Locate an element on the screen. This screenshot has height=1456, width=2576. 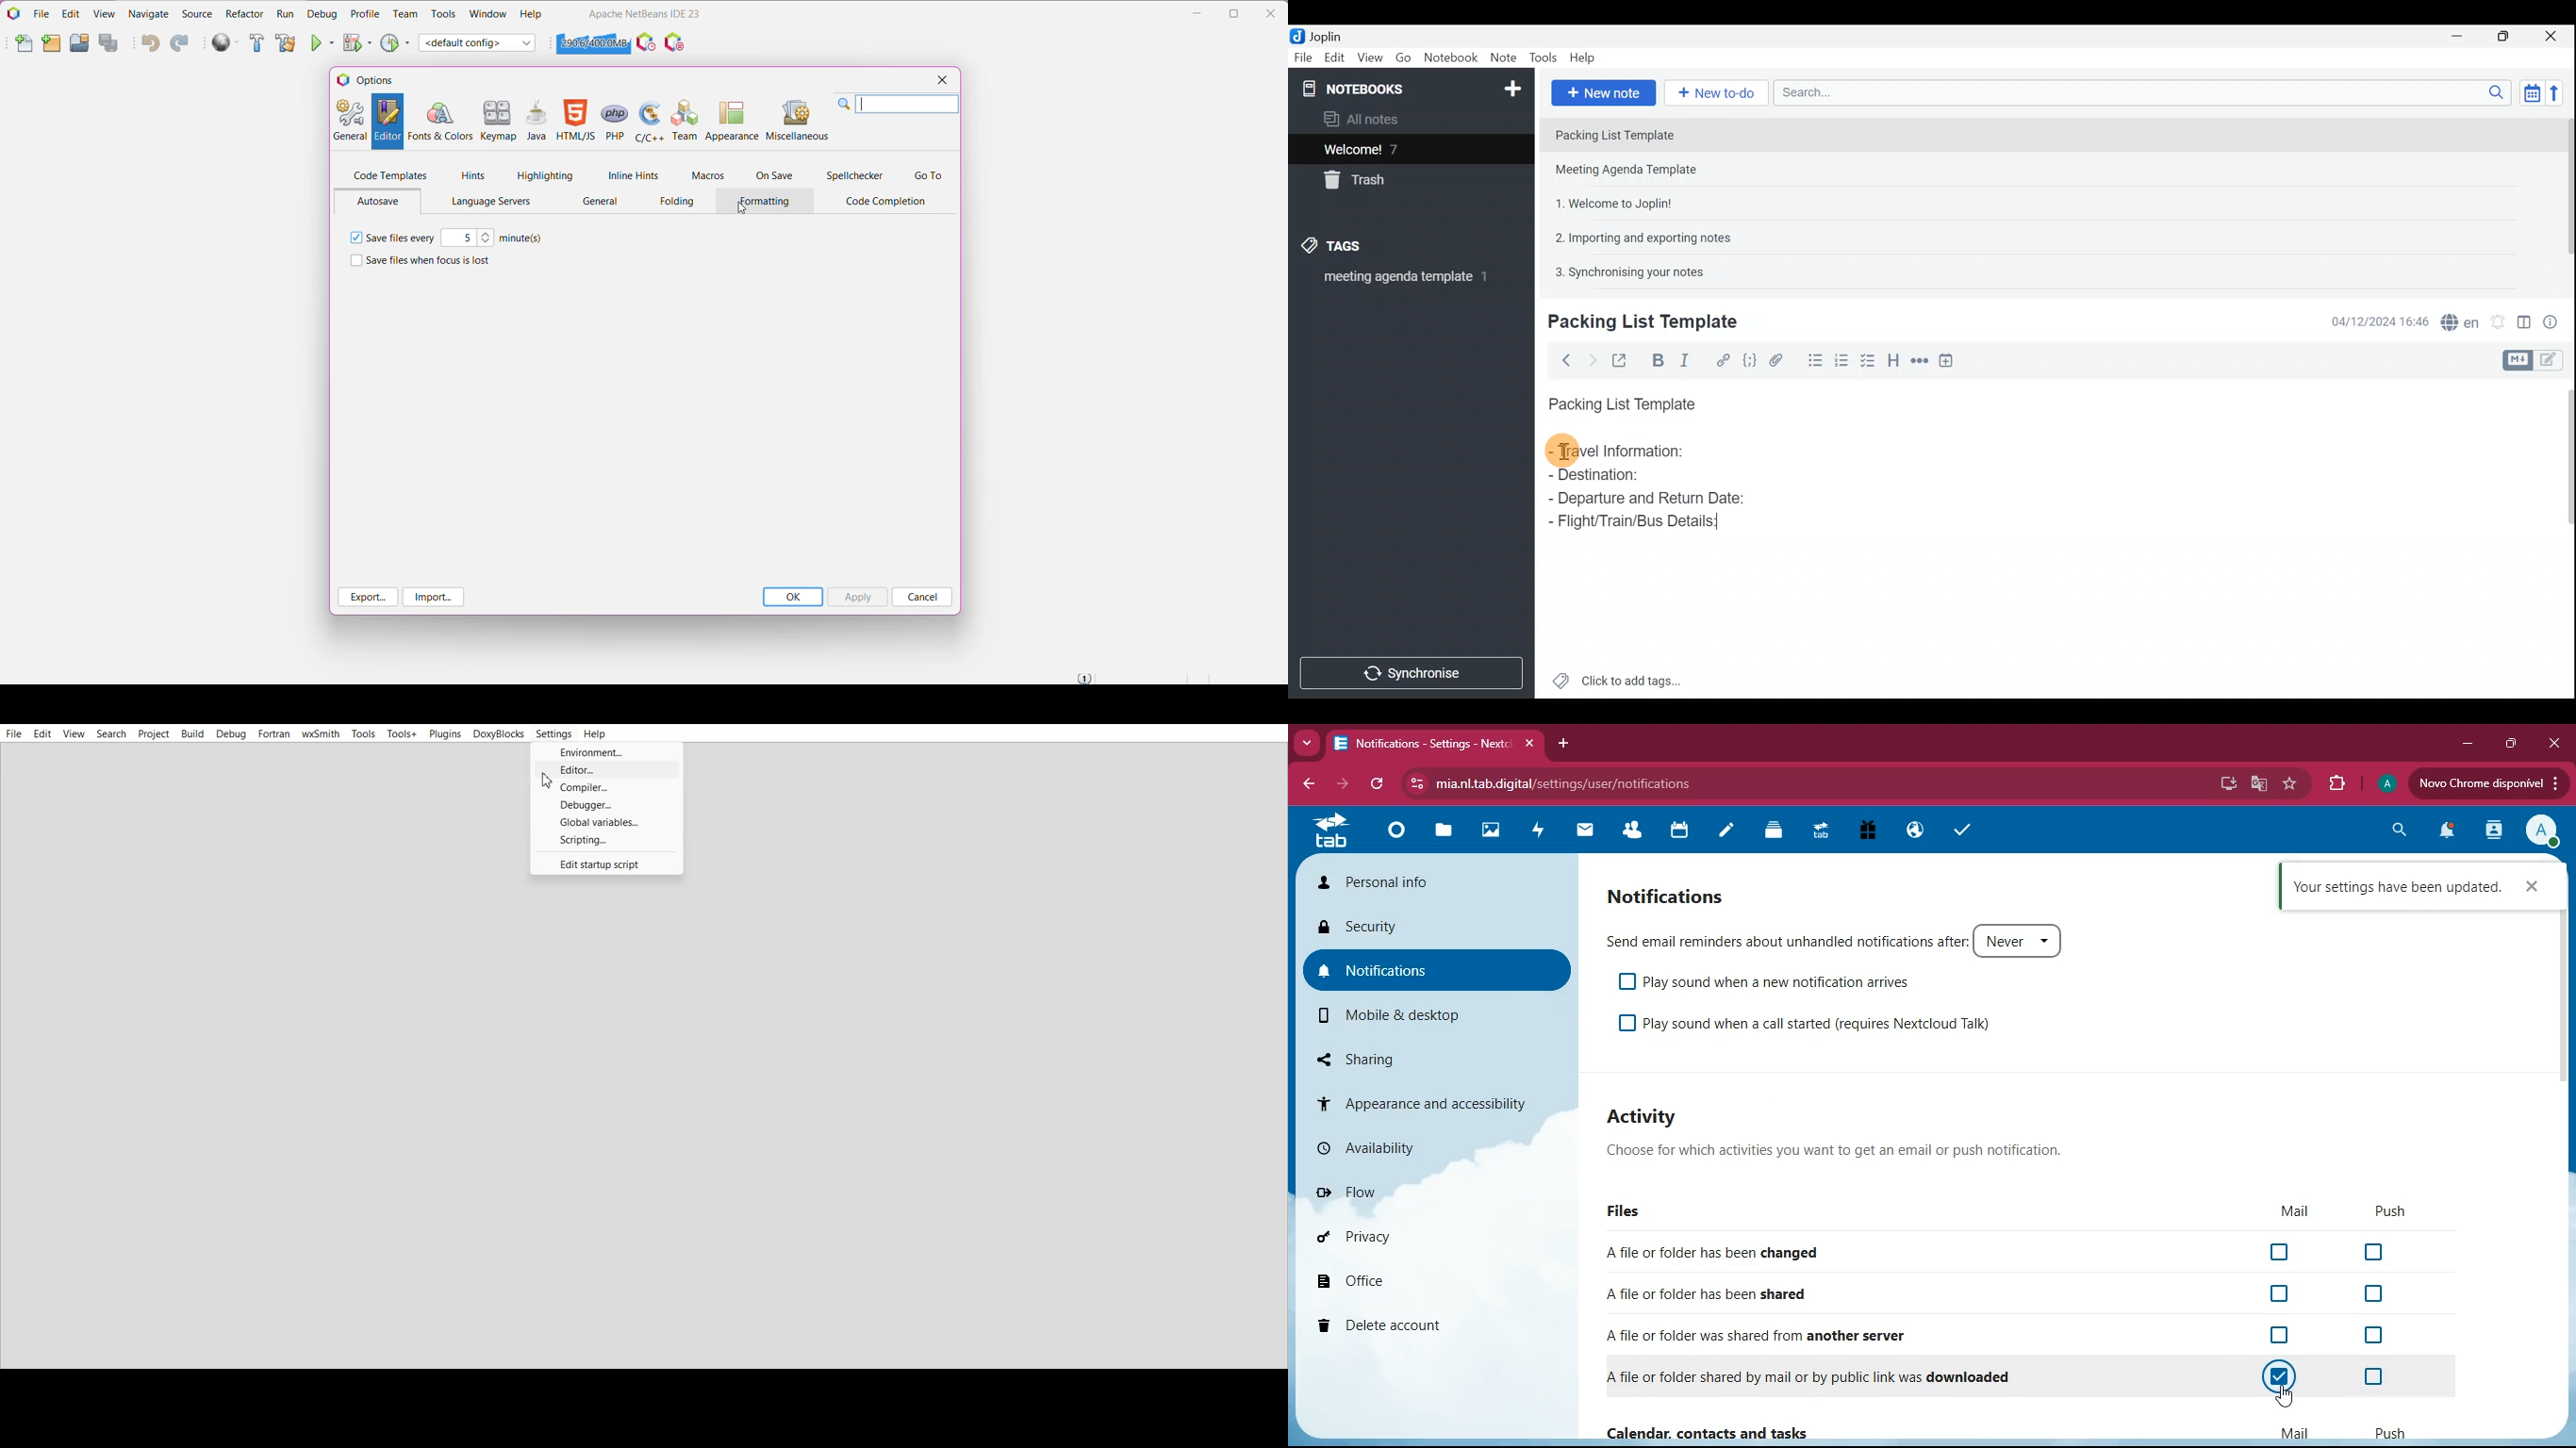
Toggle external editing is located at coordinates (1621, 359).